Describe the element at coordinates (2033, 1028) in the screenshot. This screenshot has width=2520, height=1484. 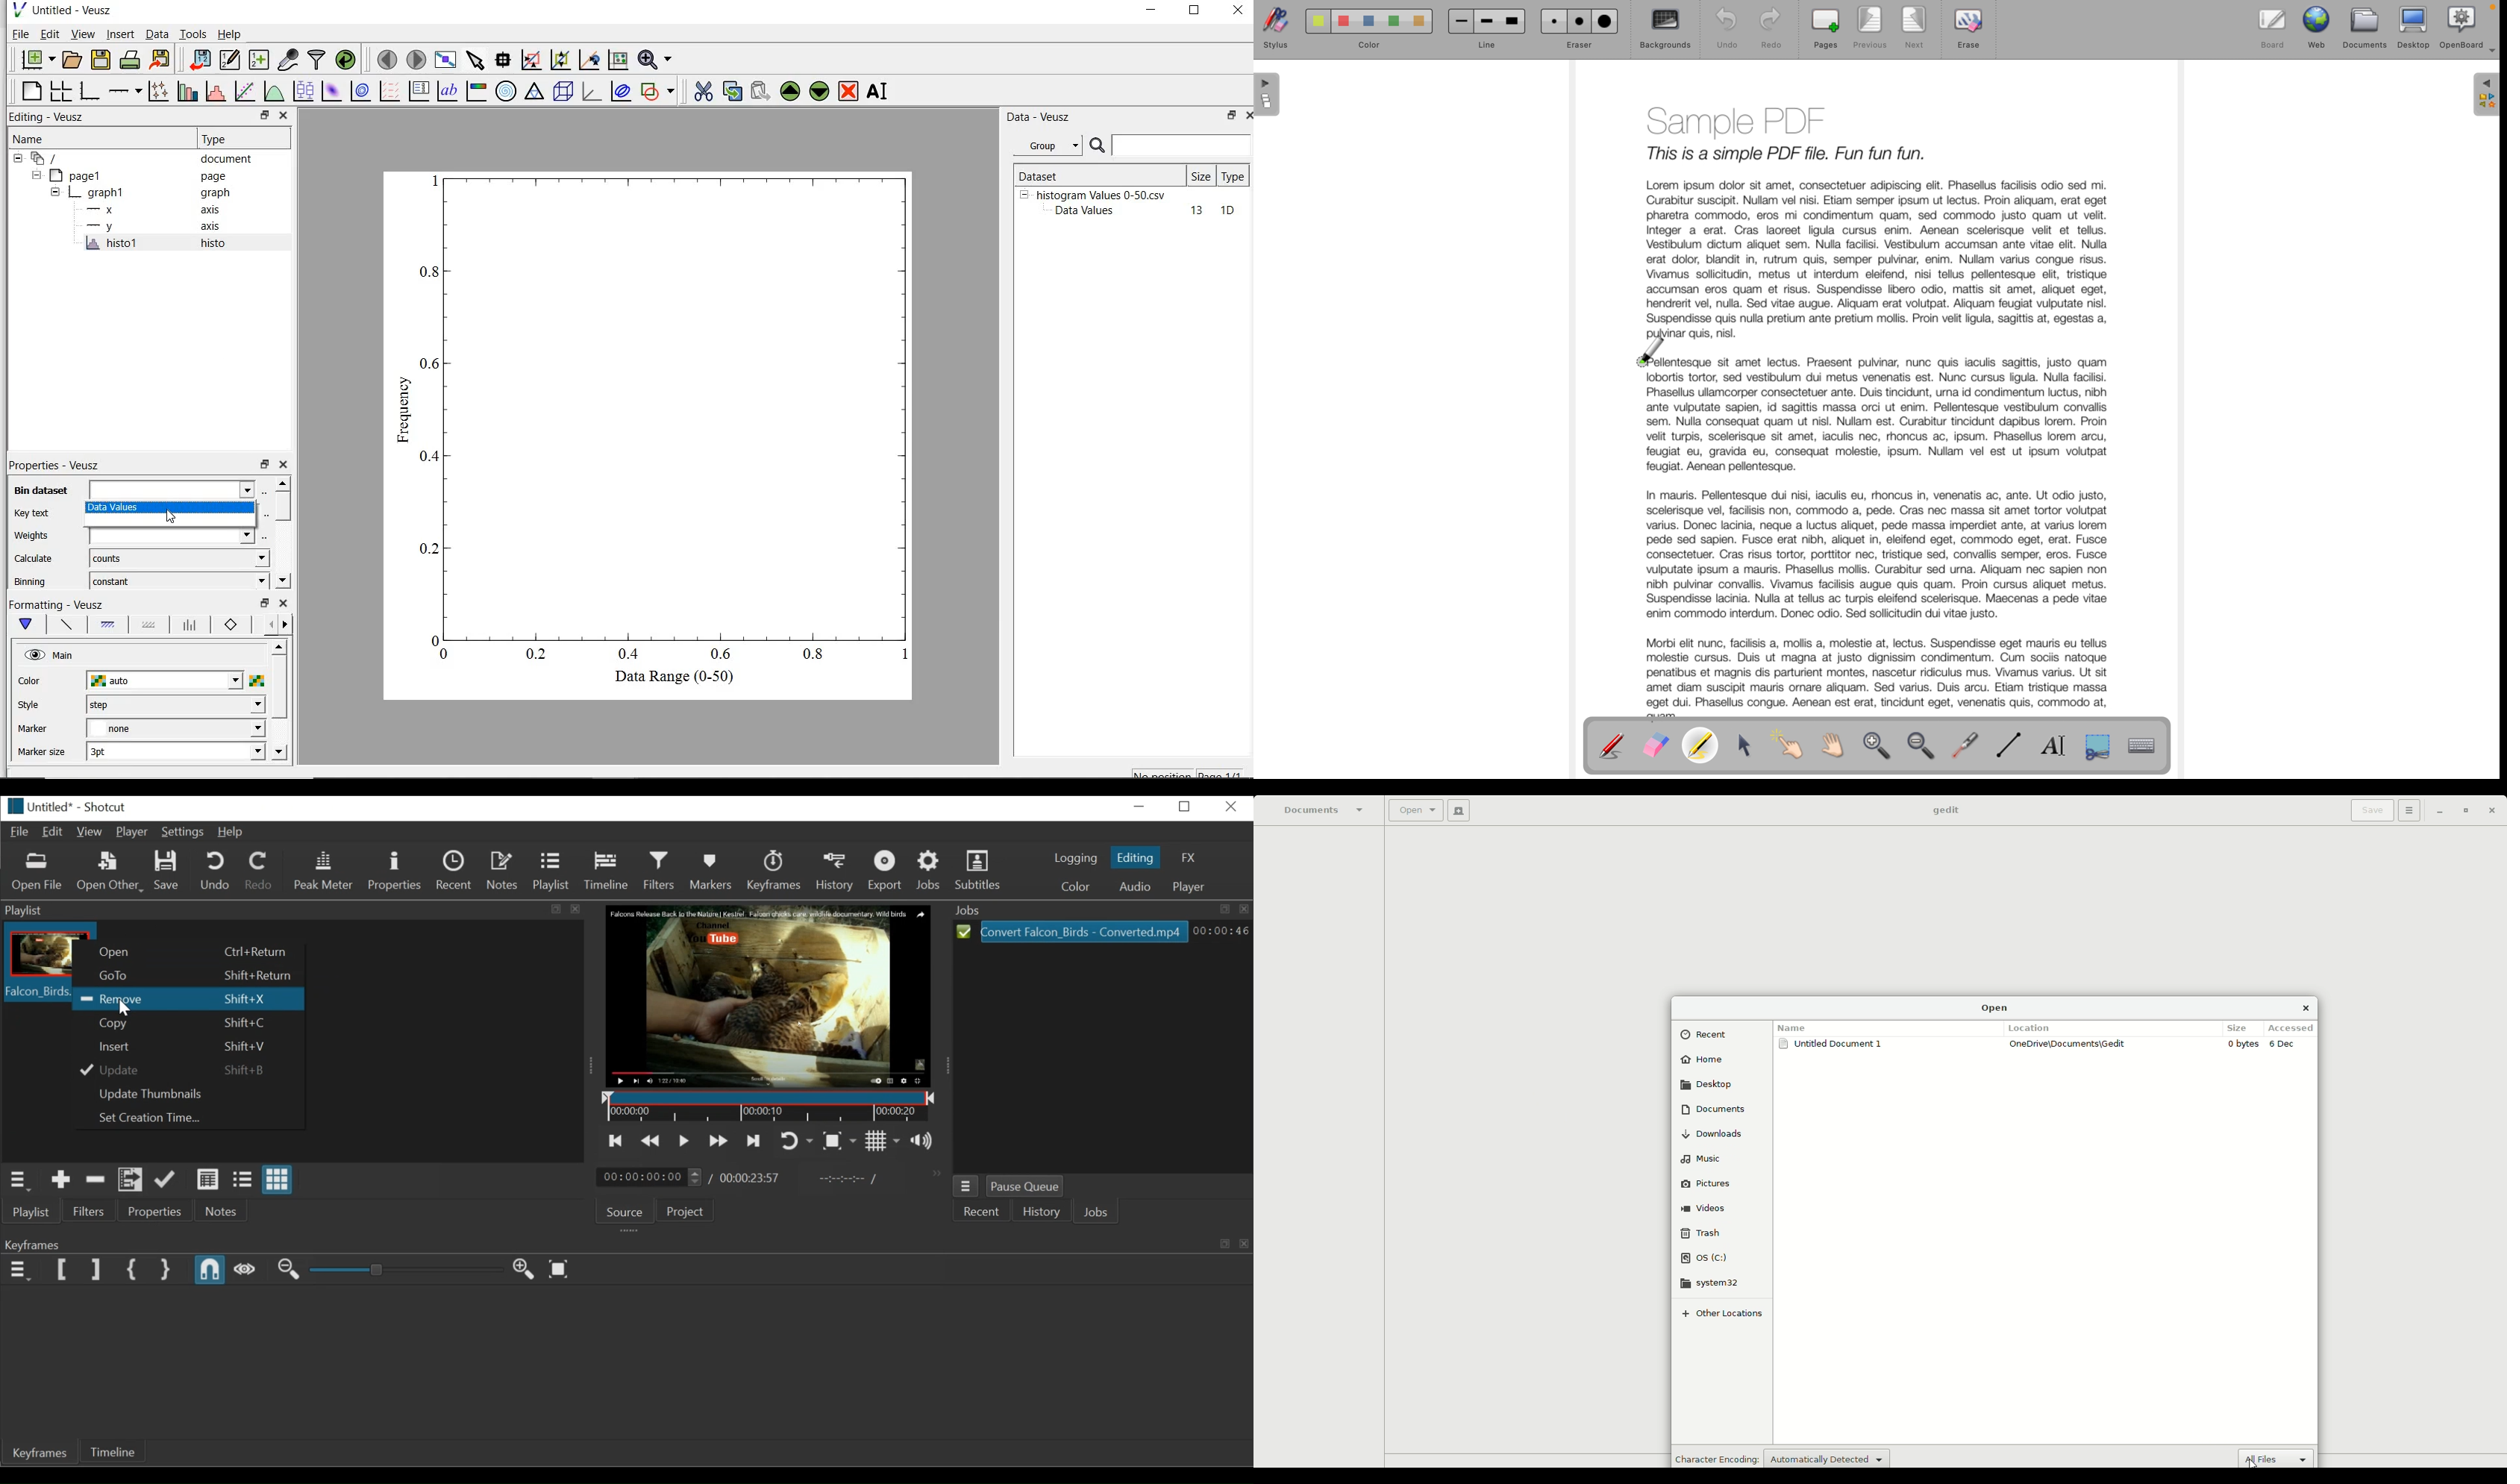
I see `Location` at that location.